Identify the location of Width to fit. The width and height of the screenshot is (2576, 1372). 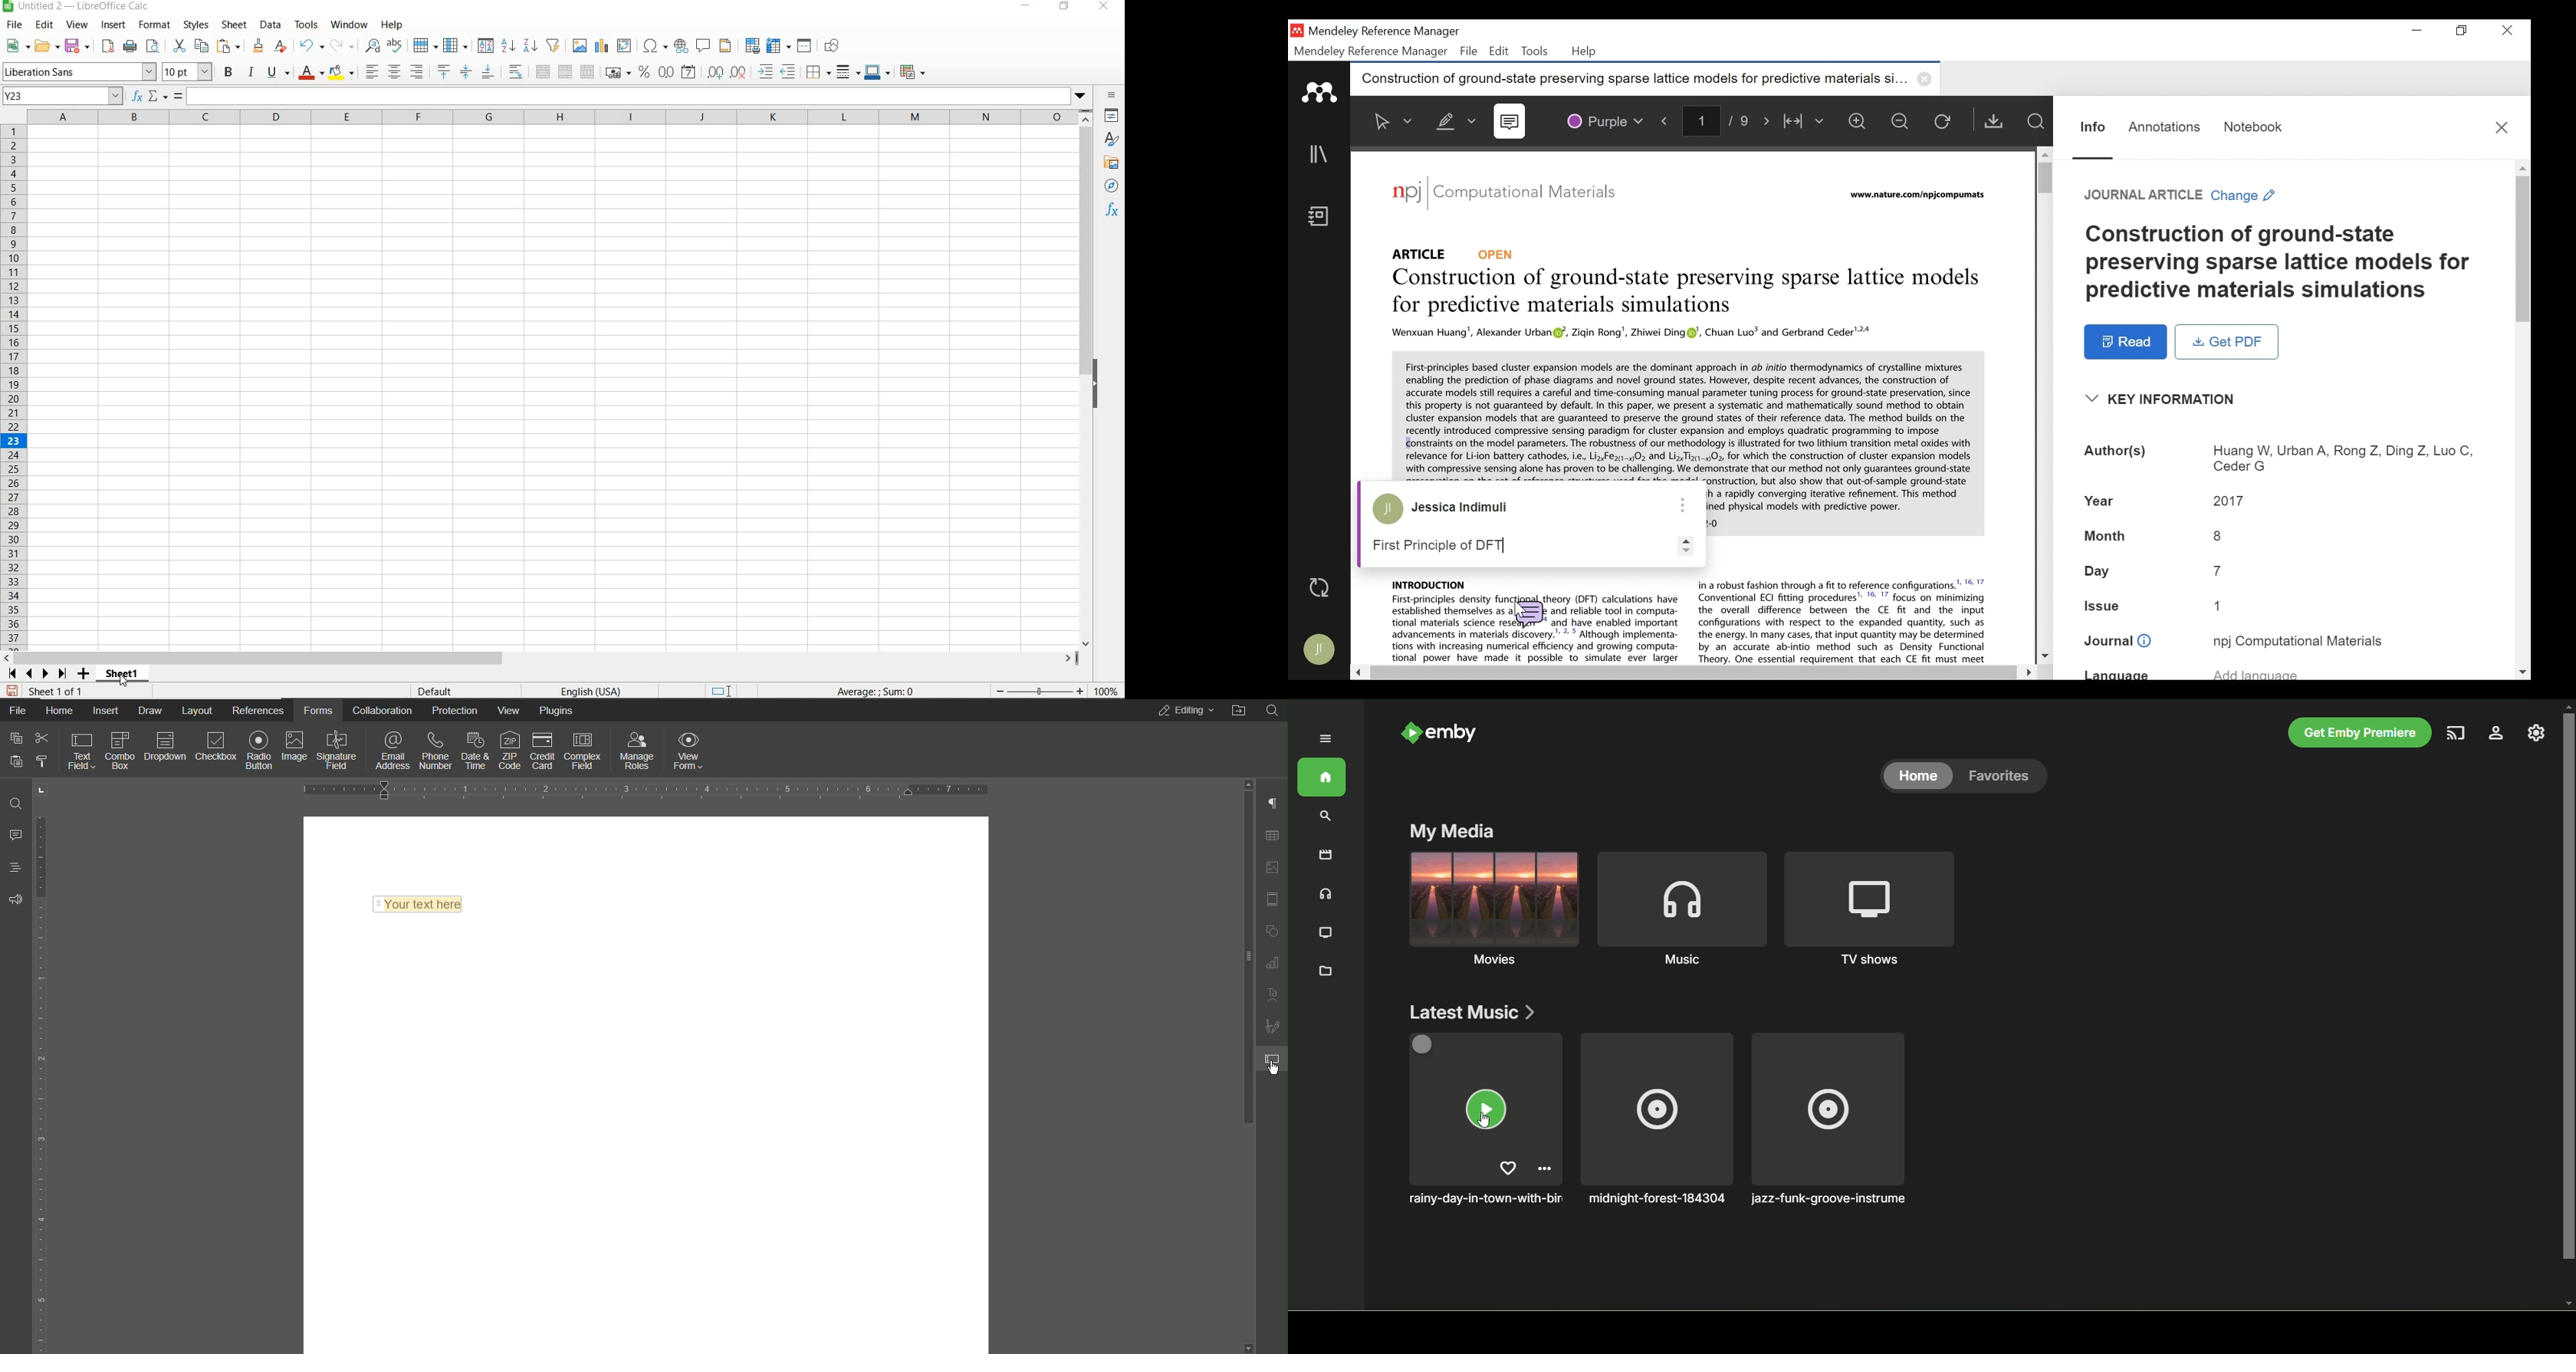
(1805, 122).